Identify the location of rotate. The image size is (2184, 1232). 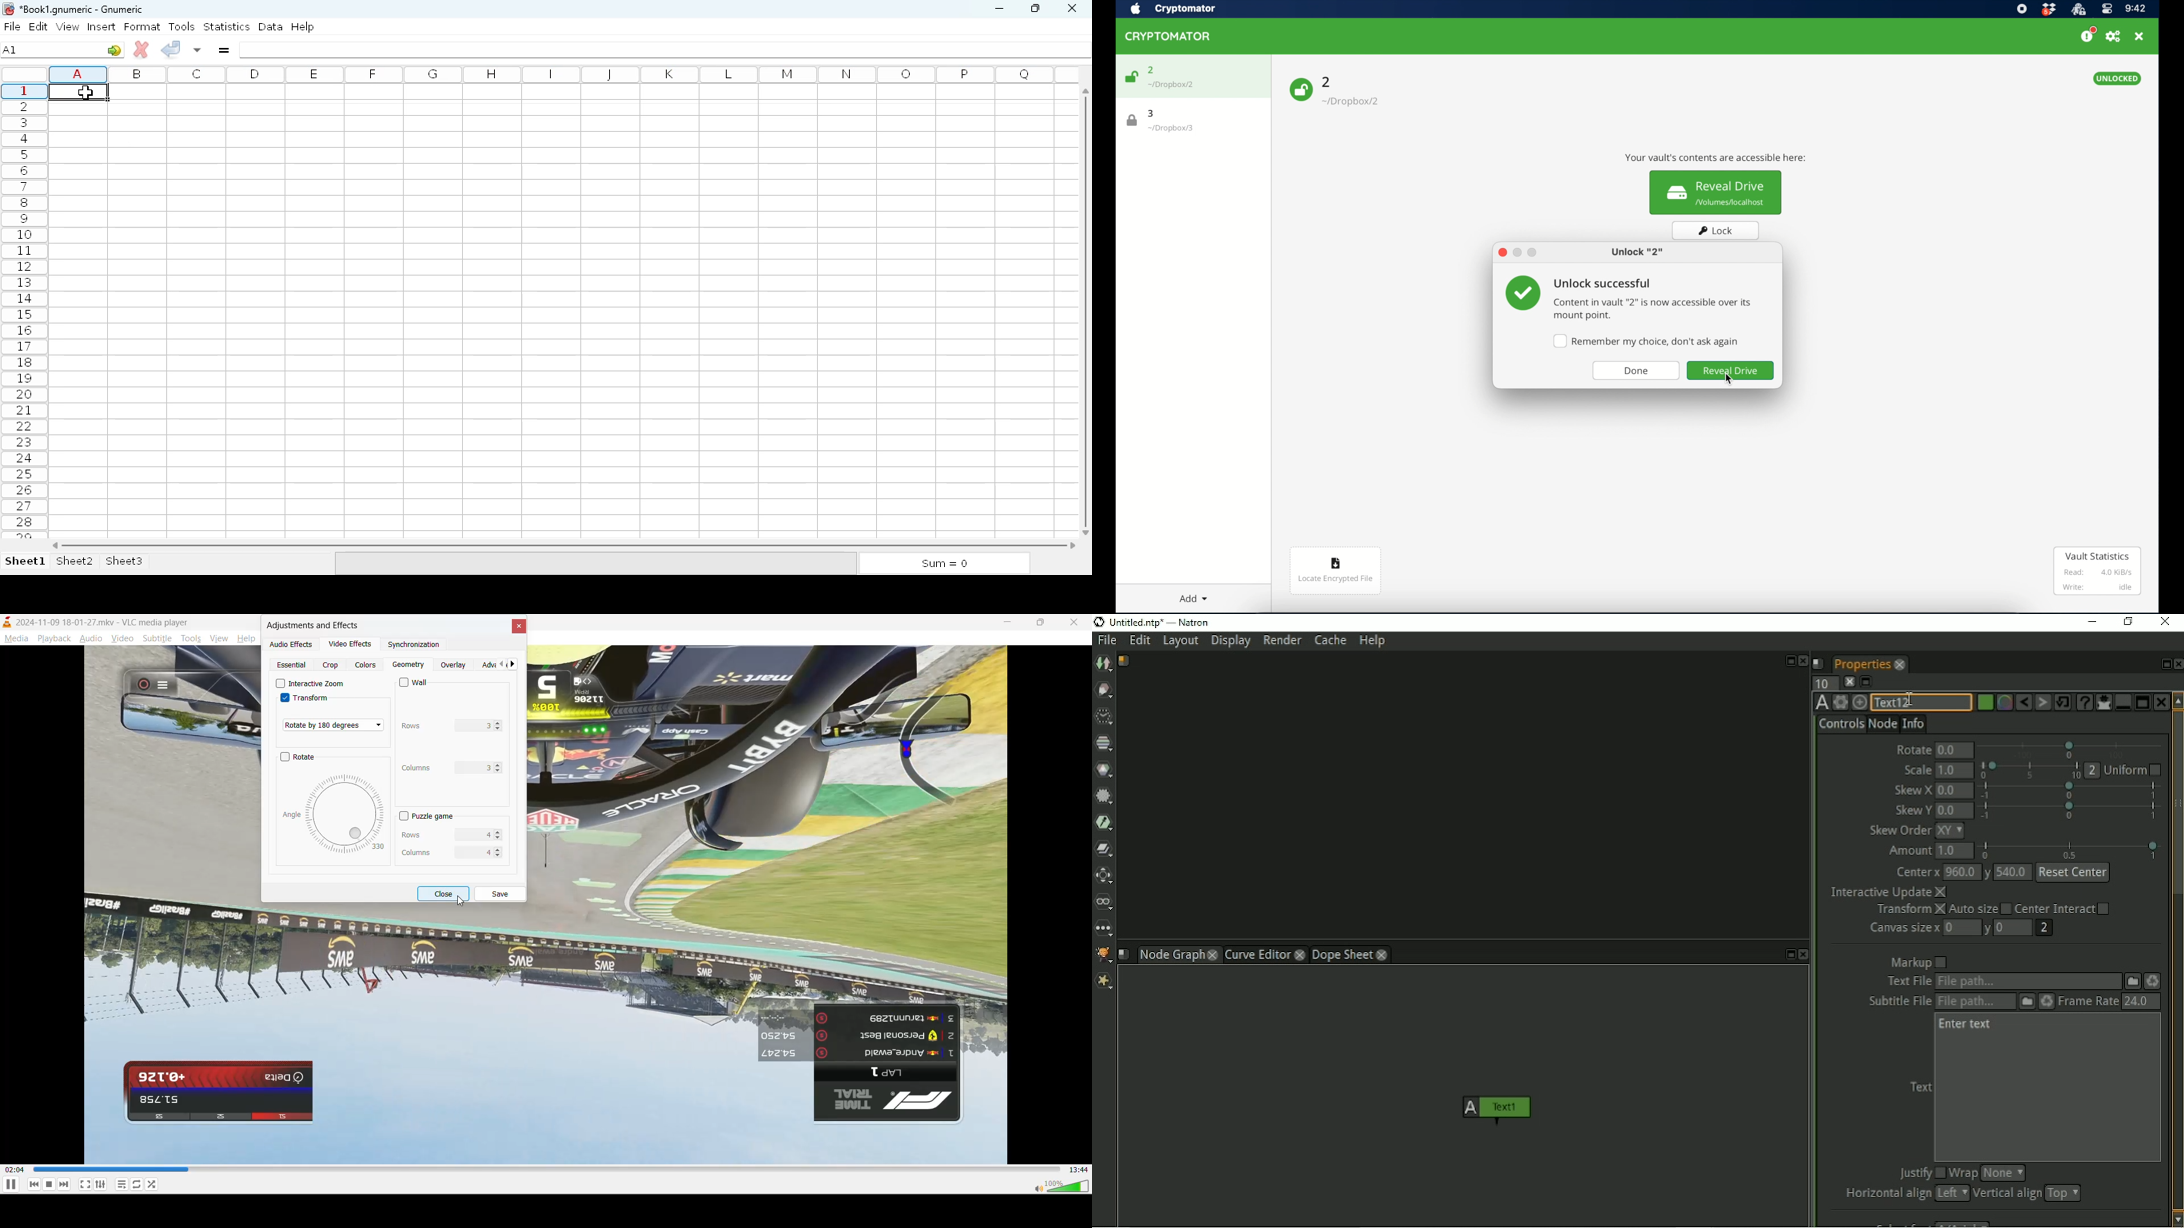
(299, 758).